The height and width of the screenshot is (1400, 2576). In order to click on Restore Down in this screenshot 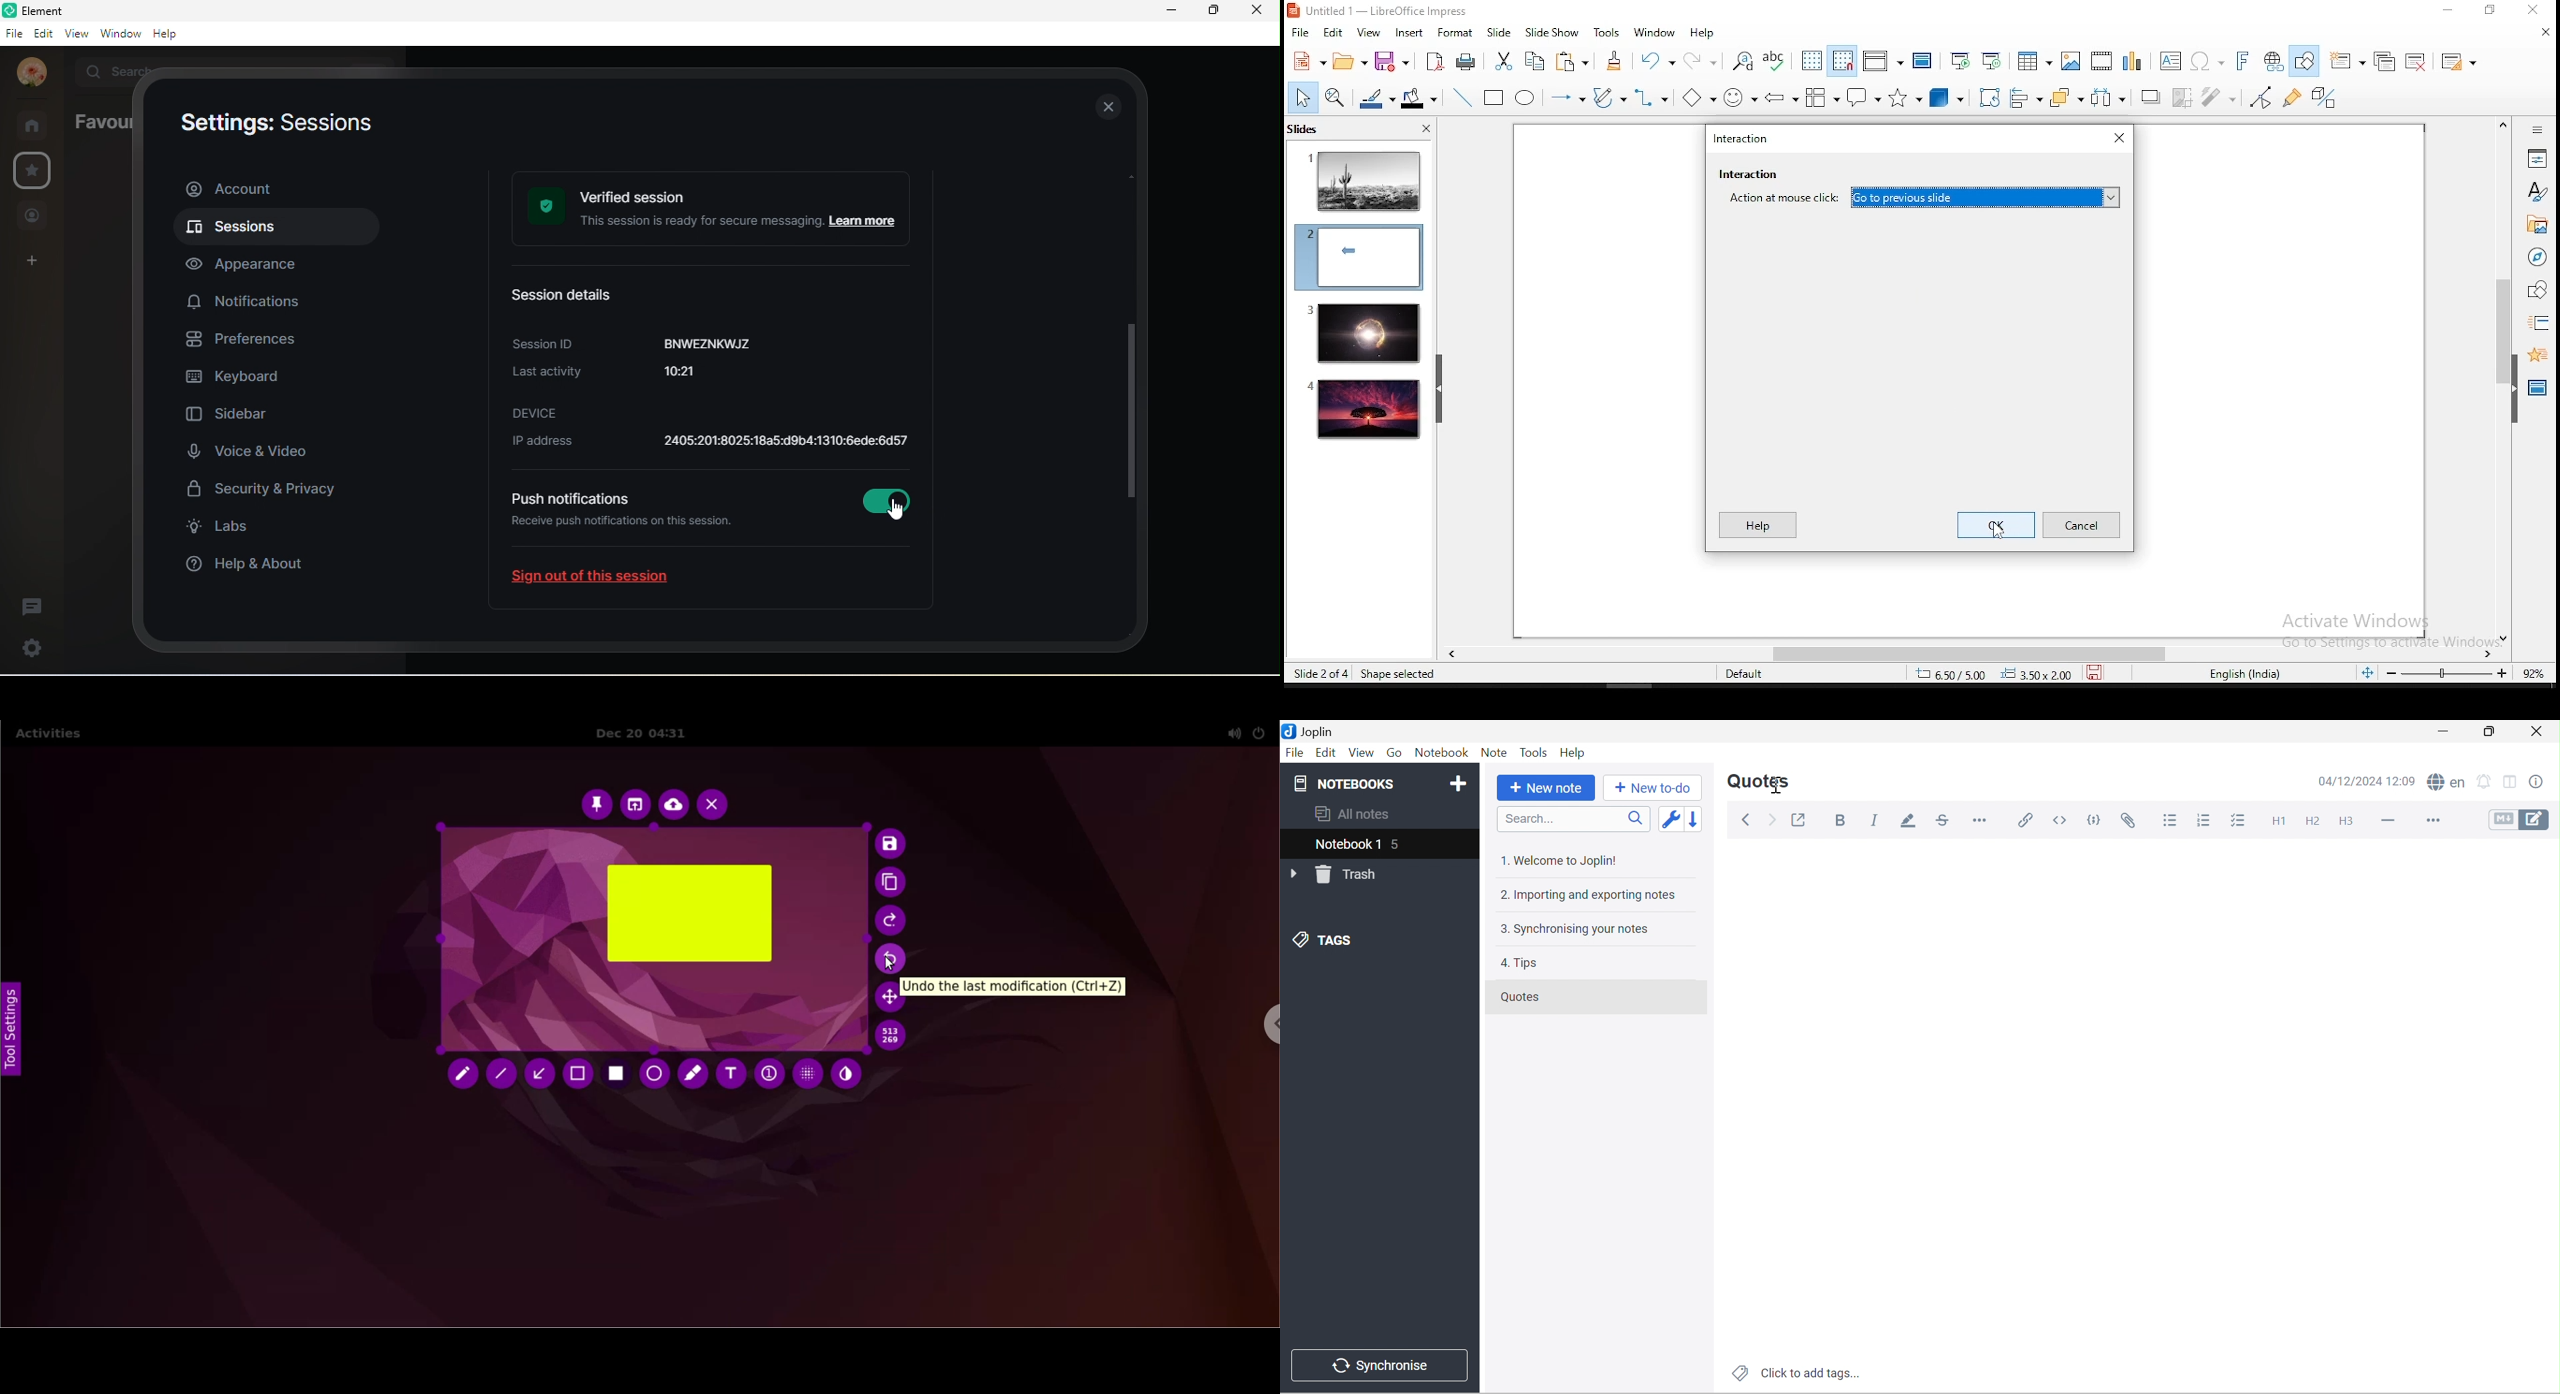, I will do `click(2493, 731)`.